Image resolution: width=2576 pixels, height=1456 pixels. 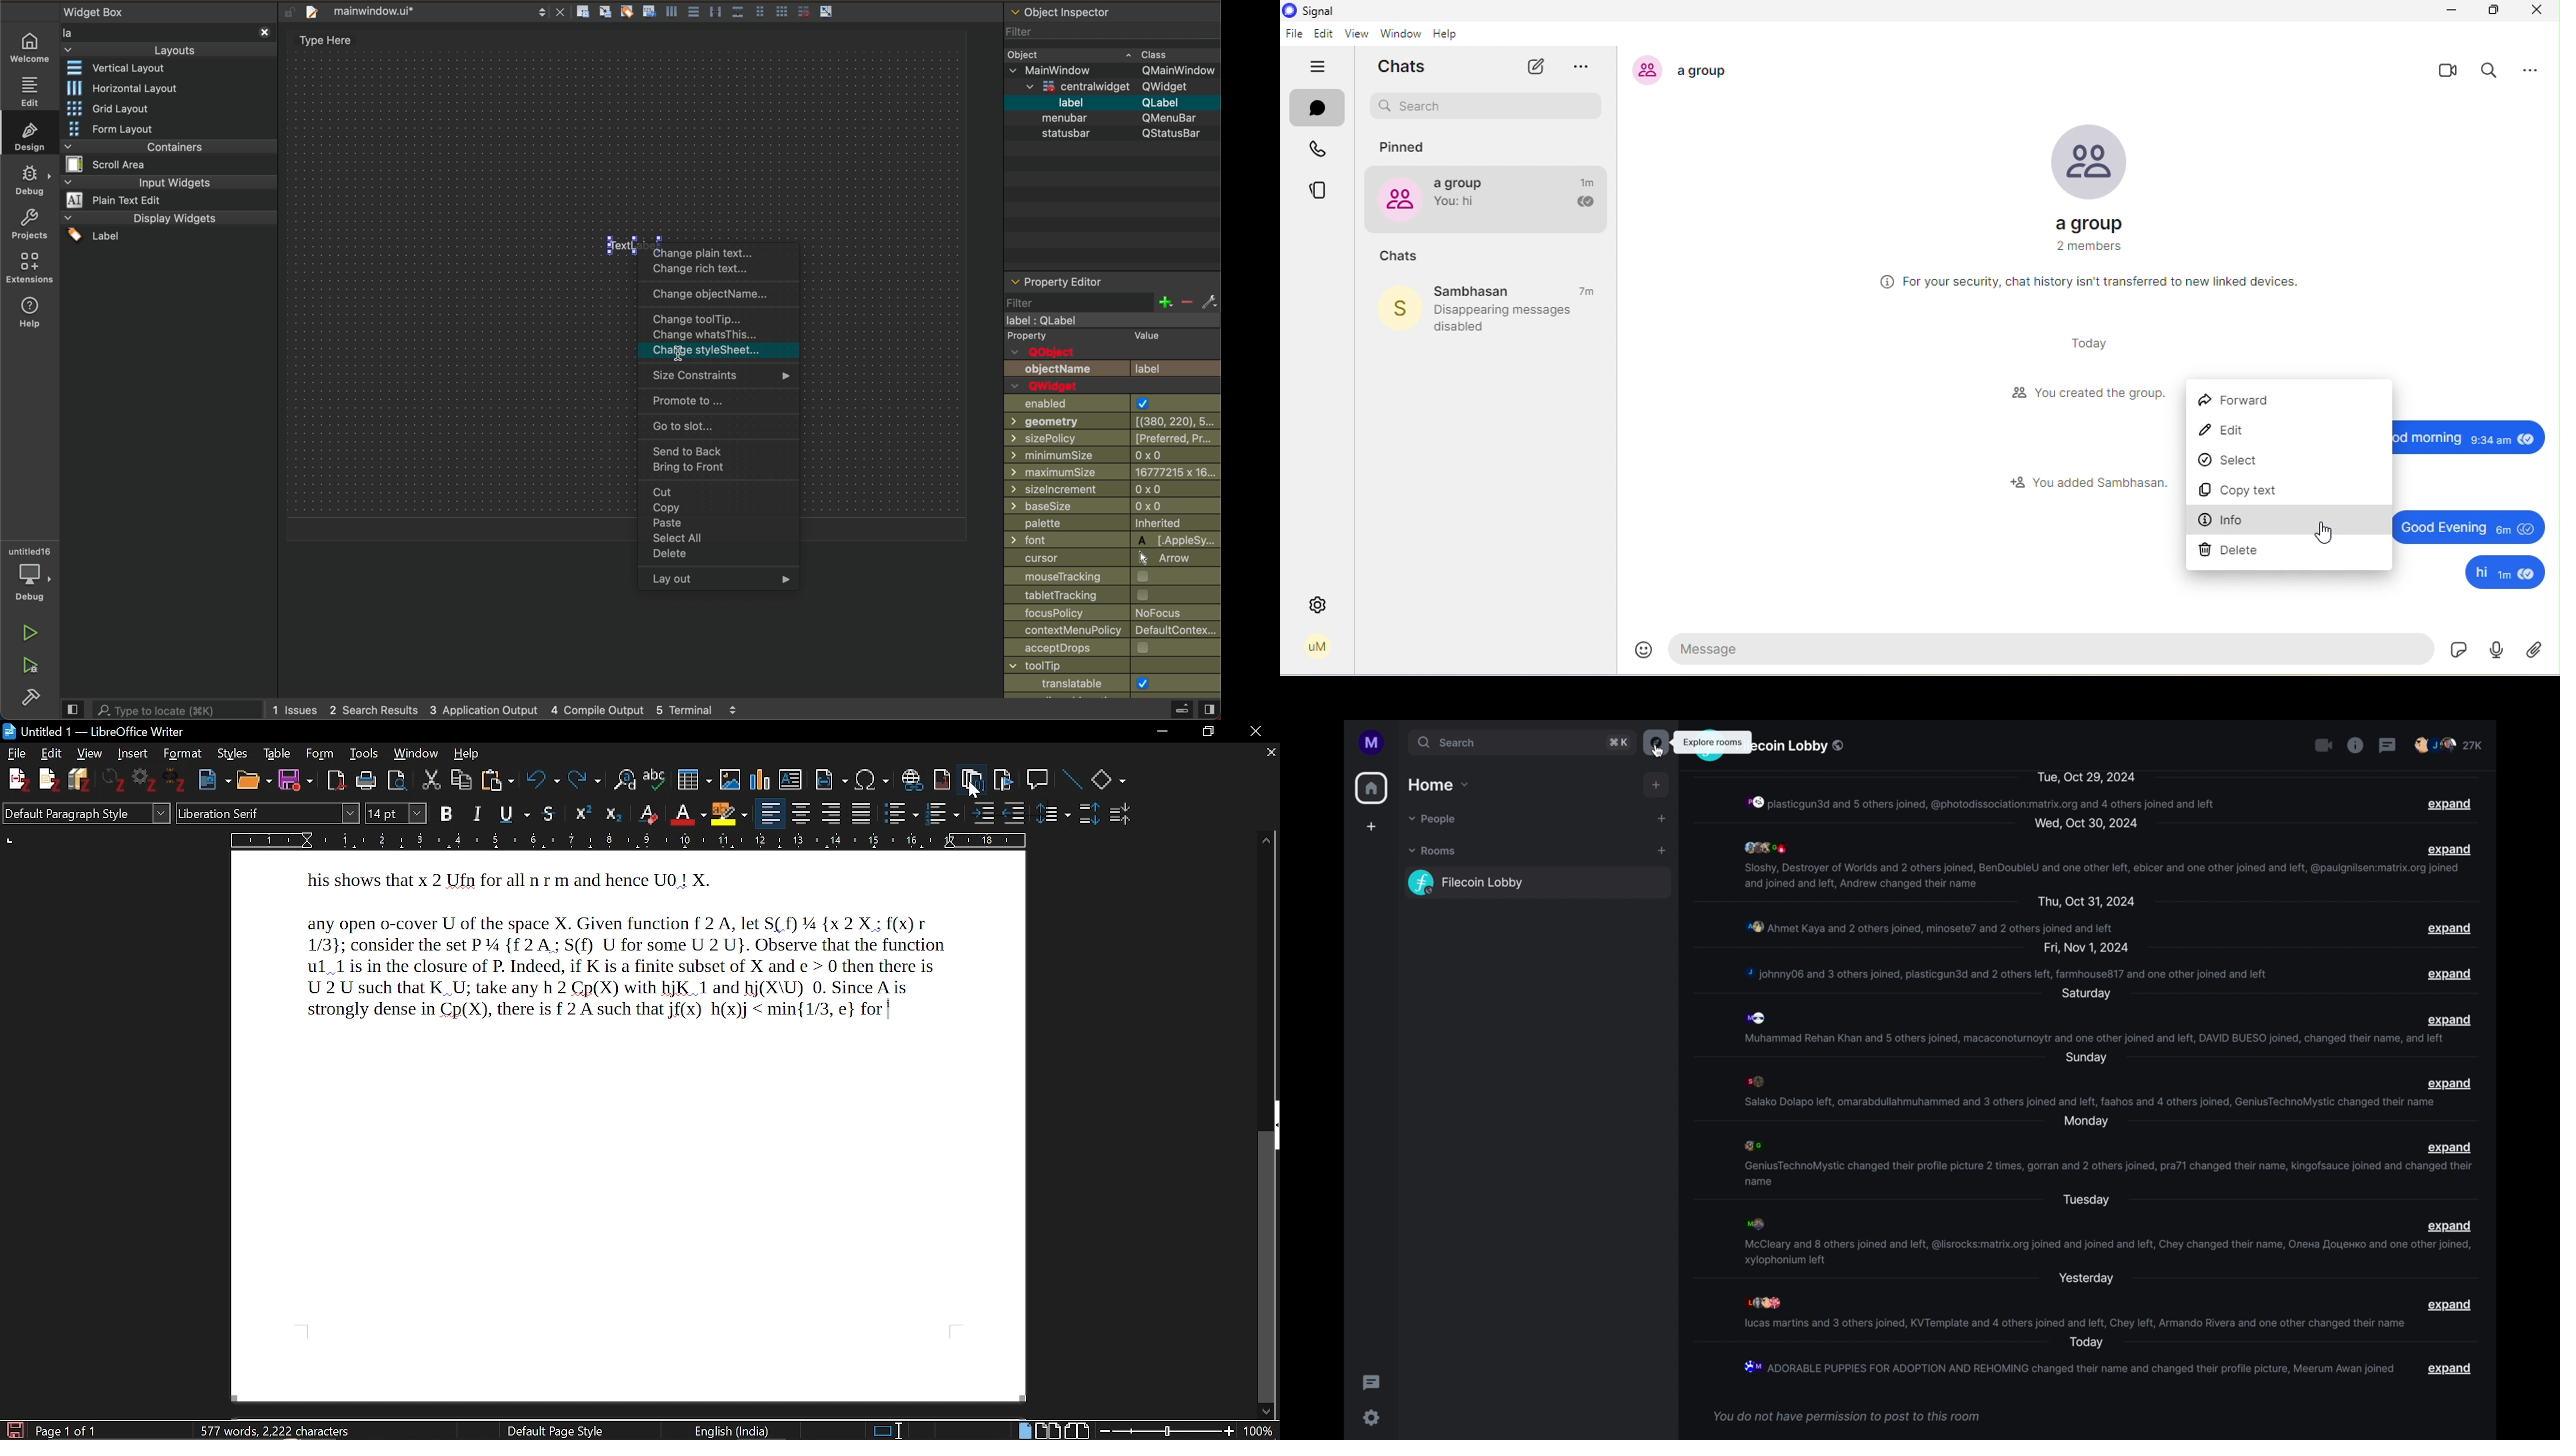 I want to click on plasticqun3d and 5 others joined, @photodissociation:matrix.org and 4 others joined and left, so click(x=1981, y=803).